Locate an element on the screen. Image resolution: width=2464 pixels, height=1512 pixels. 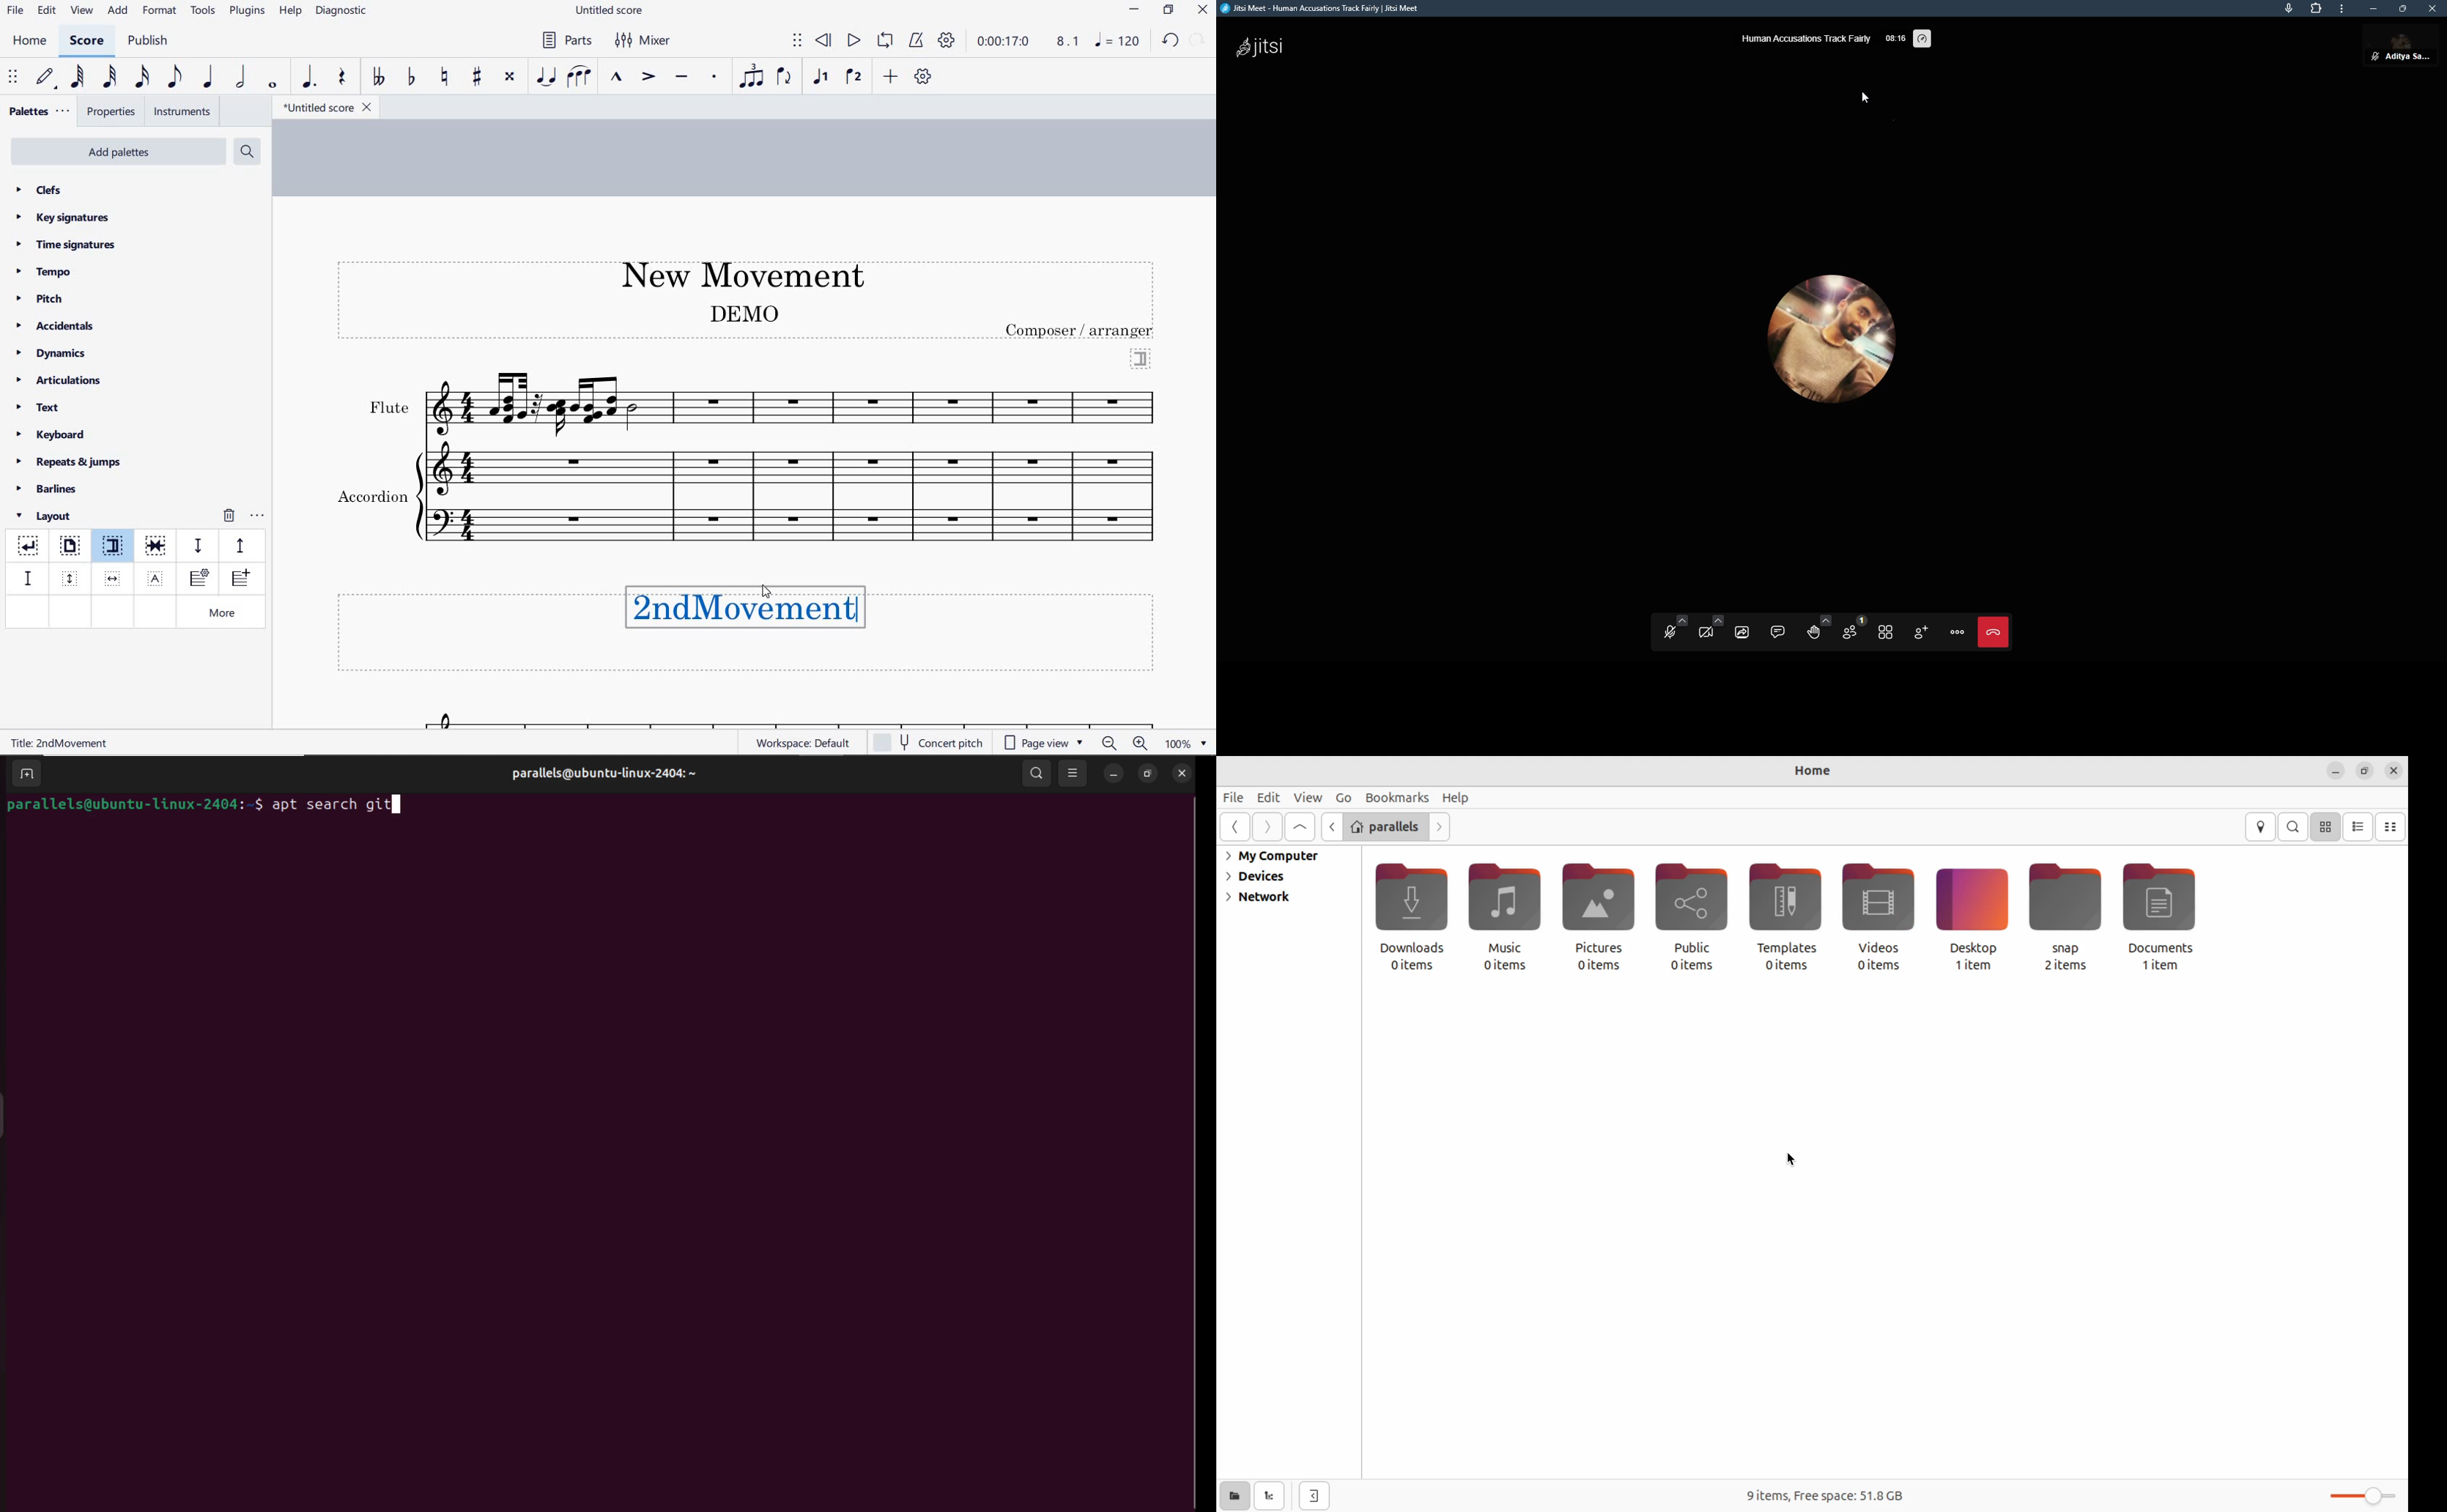
forward is located at coordinates (1268, 827).